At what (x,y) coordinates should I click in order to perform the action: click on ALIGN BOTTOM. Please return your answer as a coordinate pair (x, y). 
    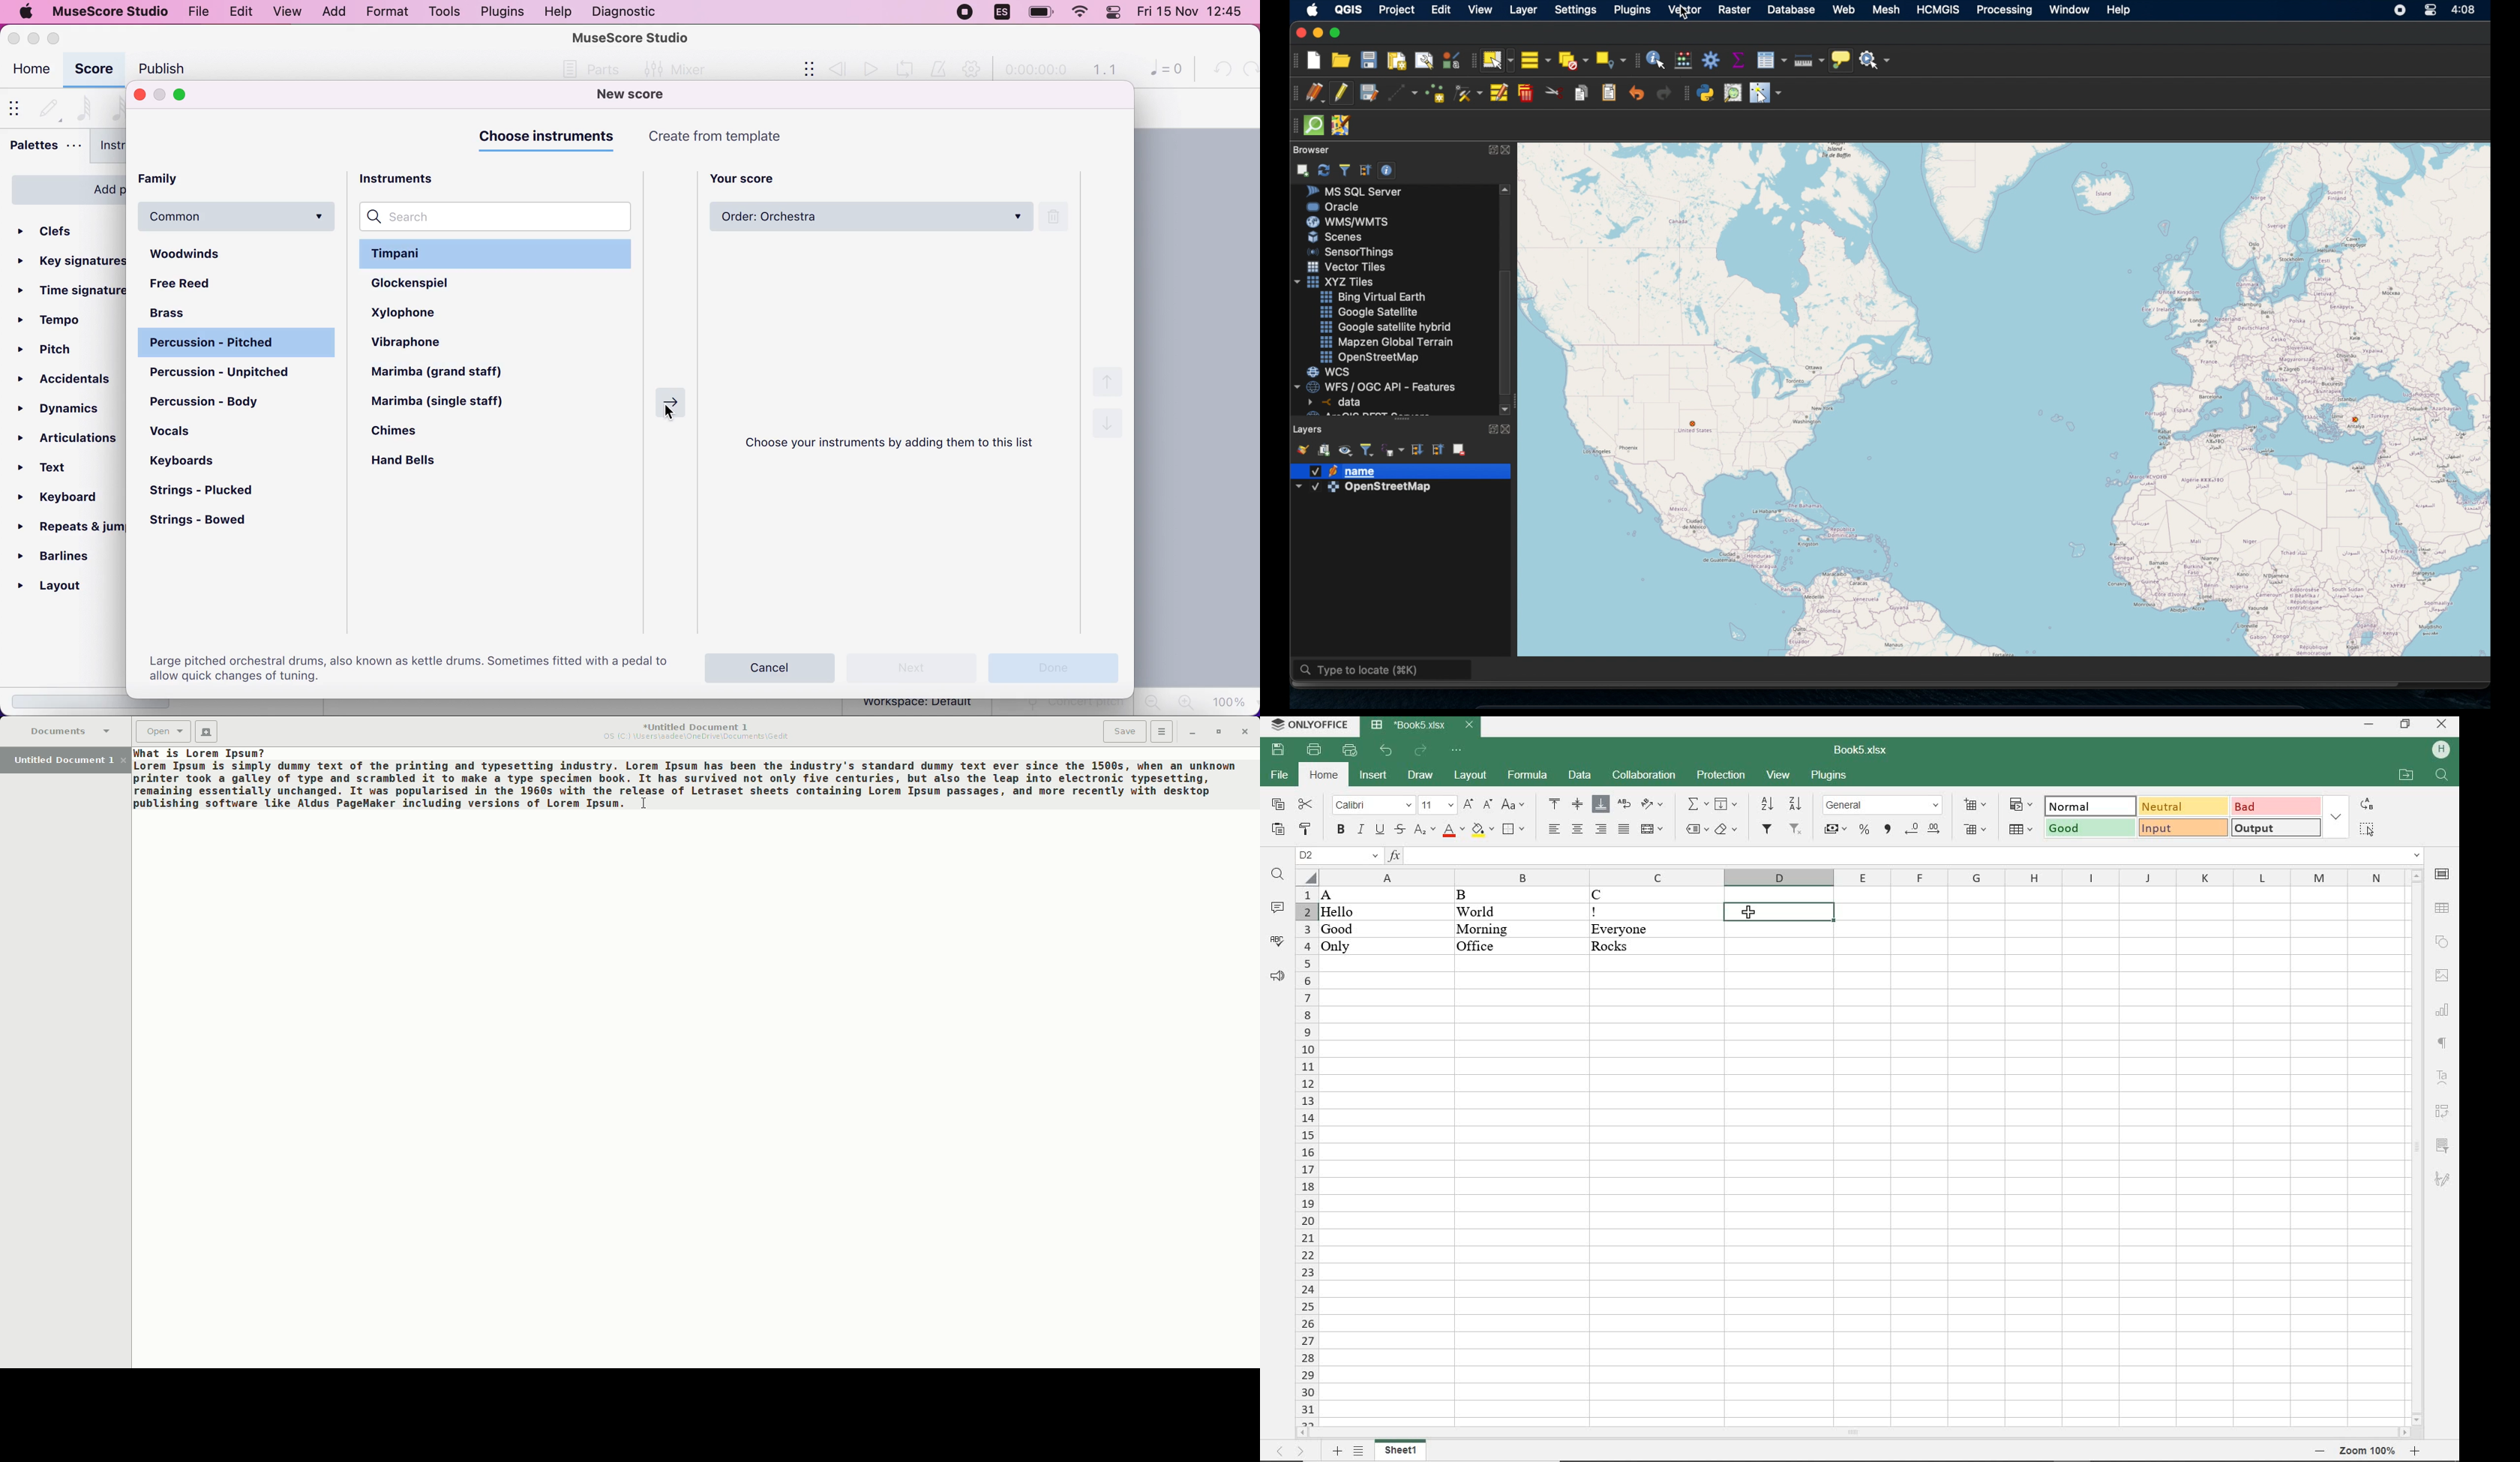
    Looking at the image, I should click on (1601, 806).